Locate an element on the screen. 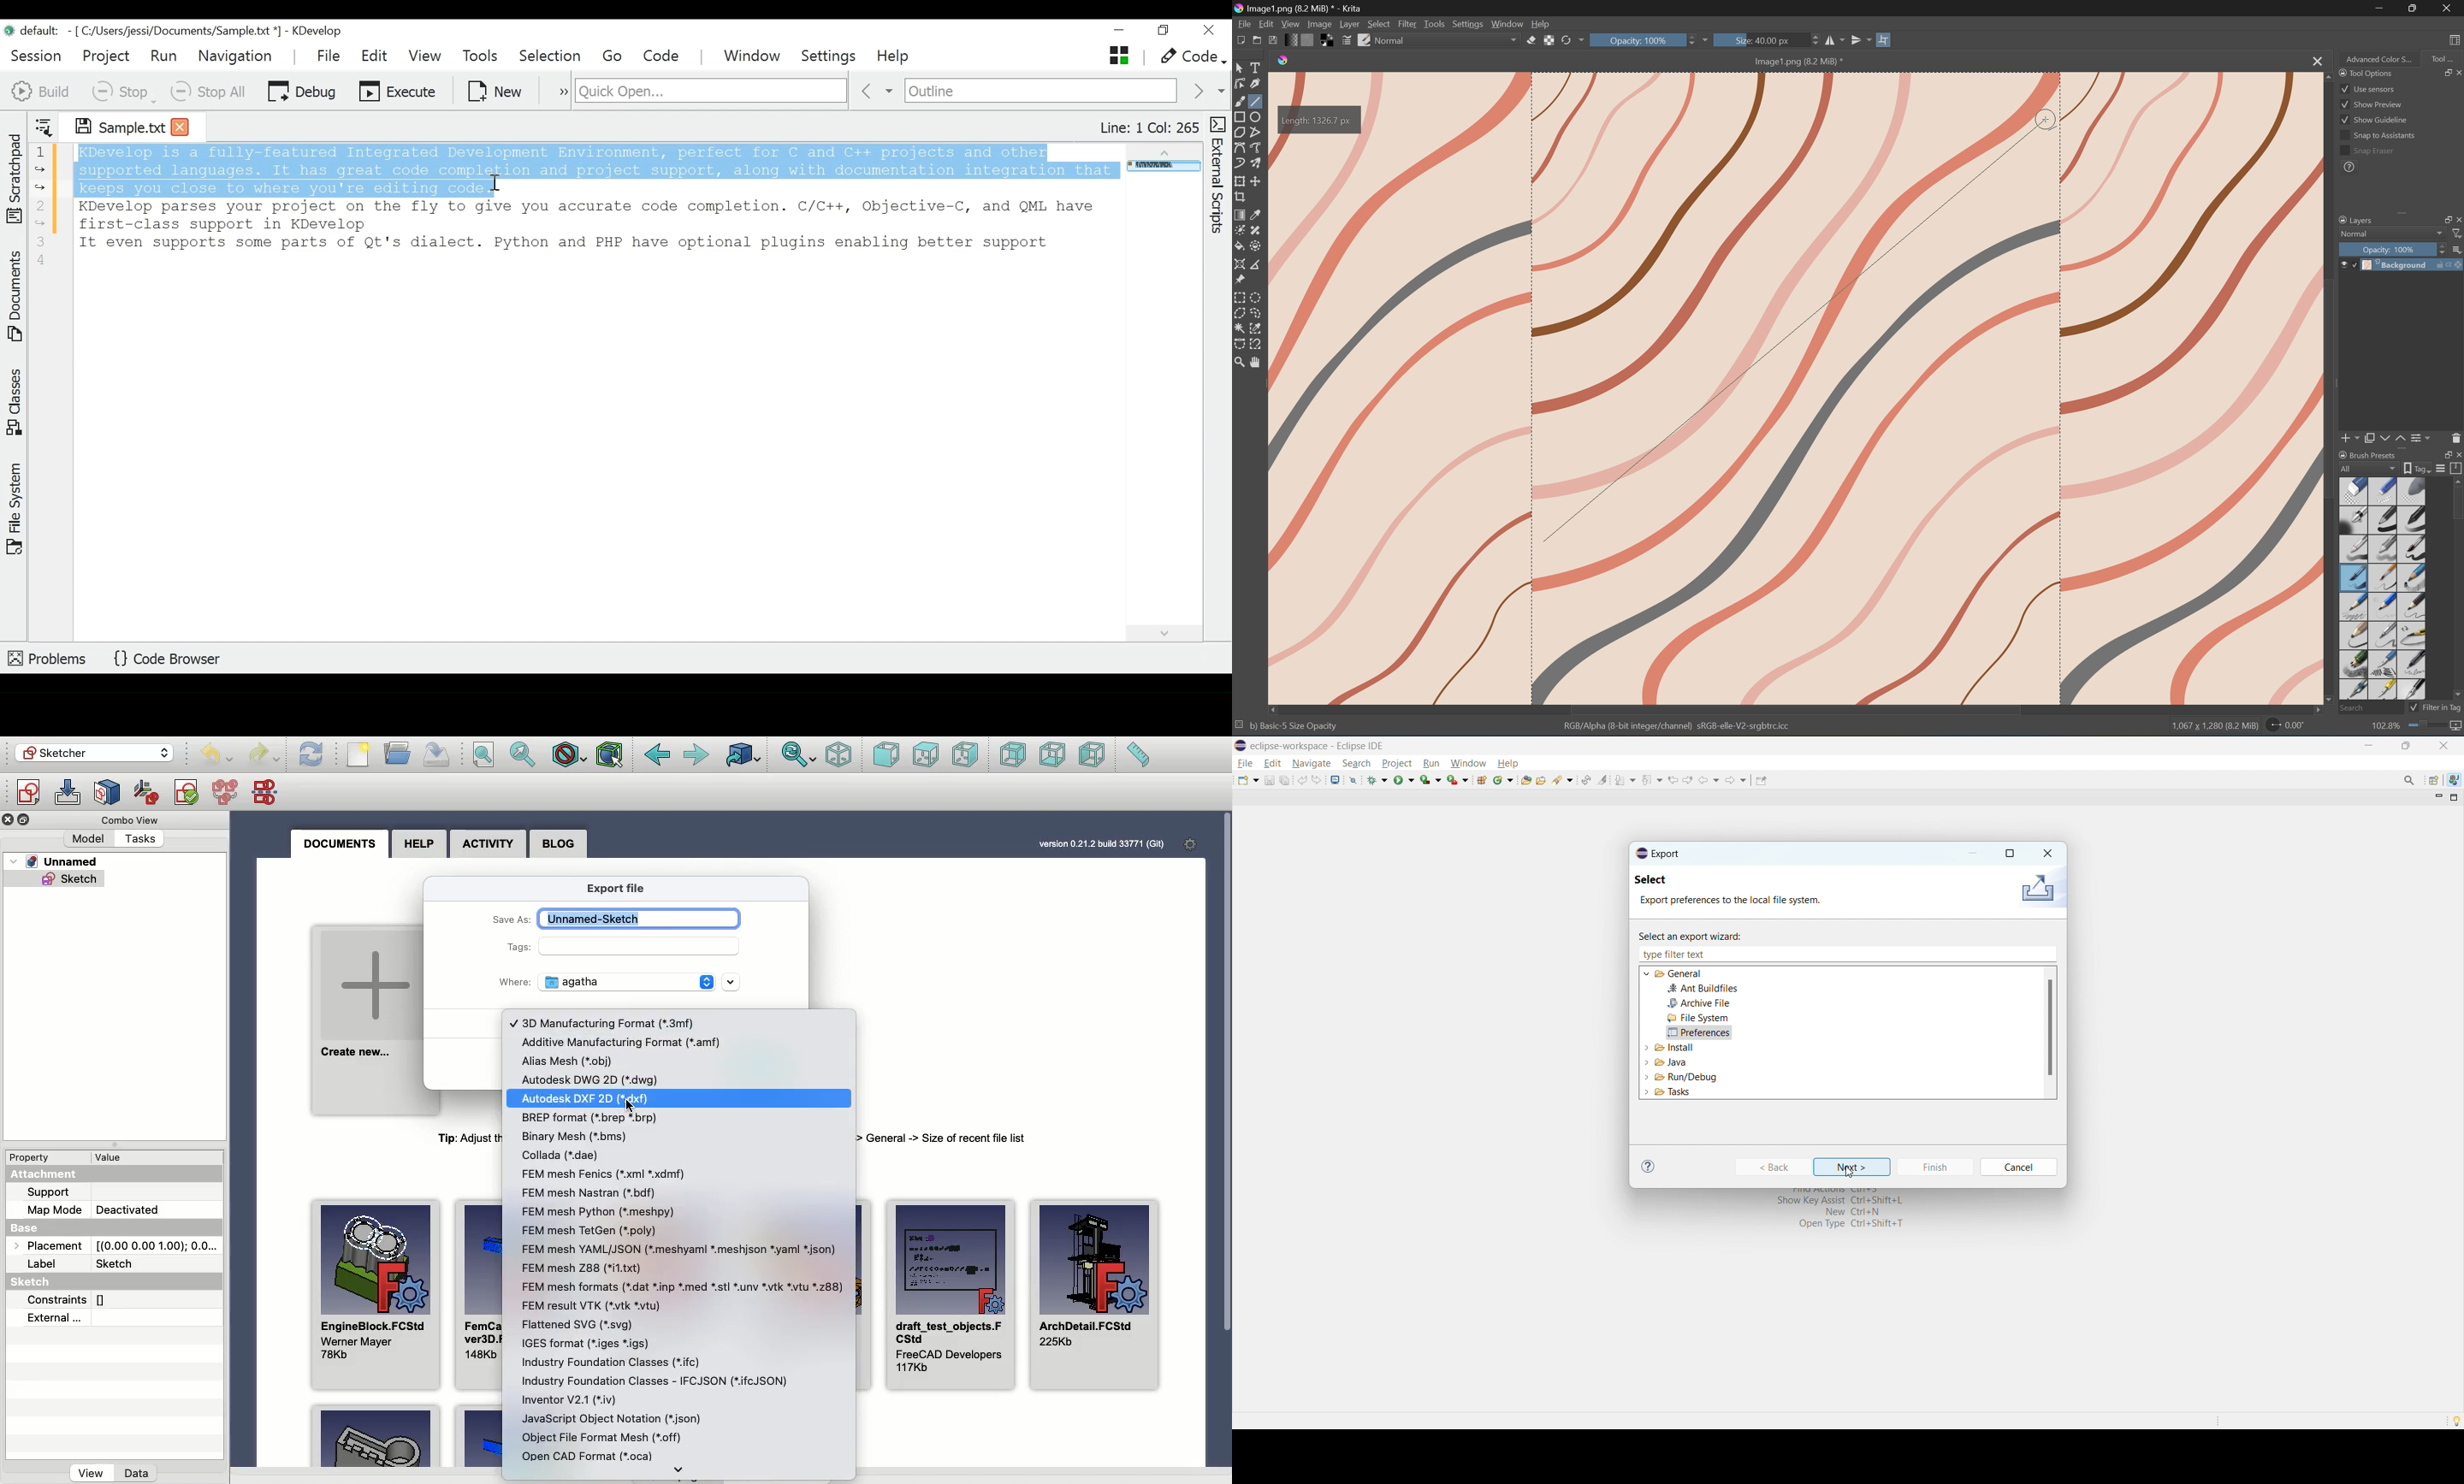  Filter is located at coordinates (2456, 234).